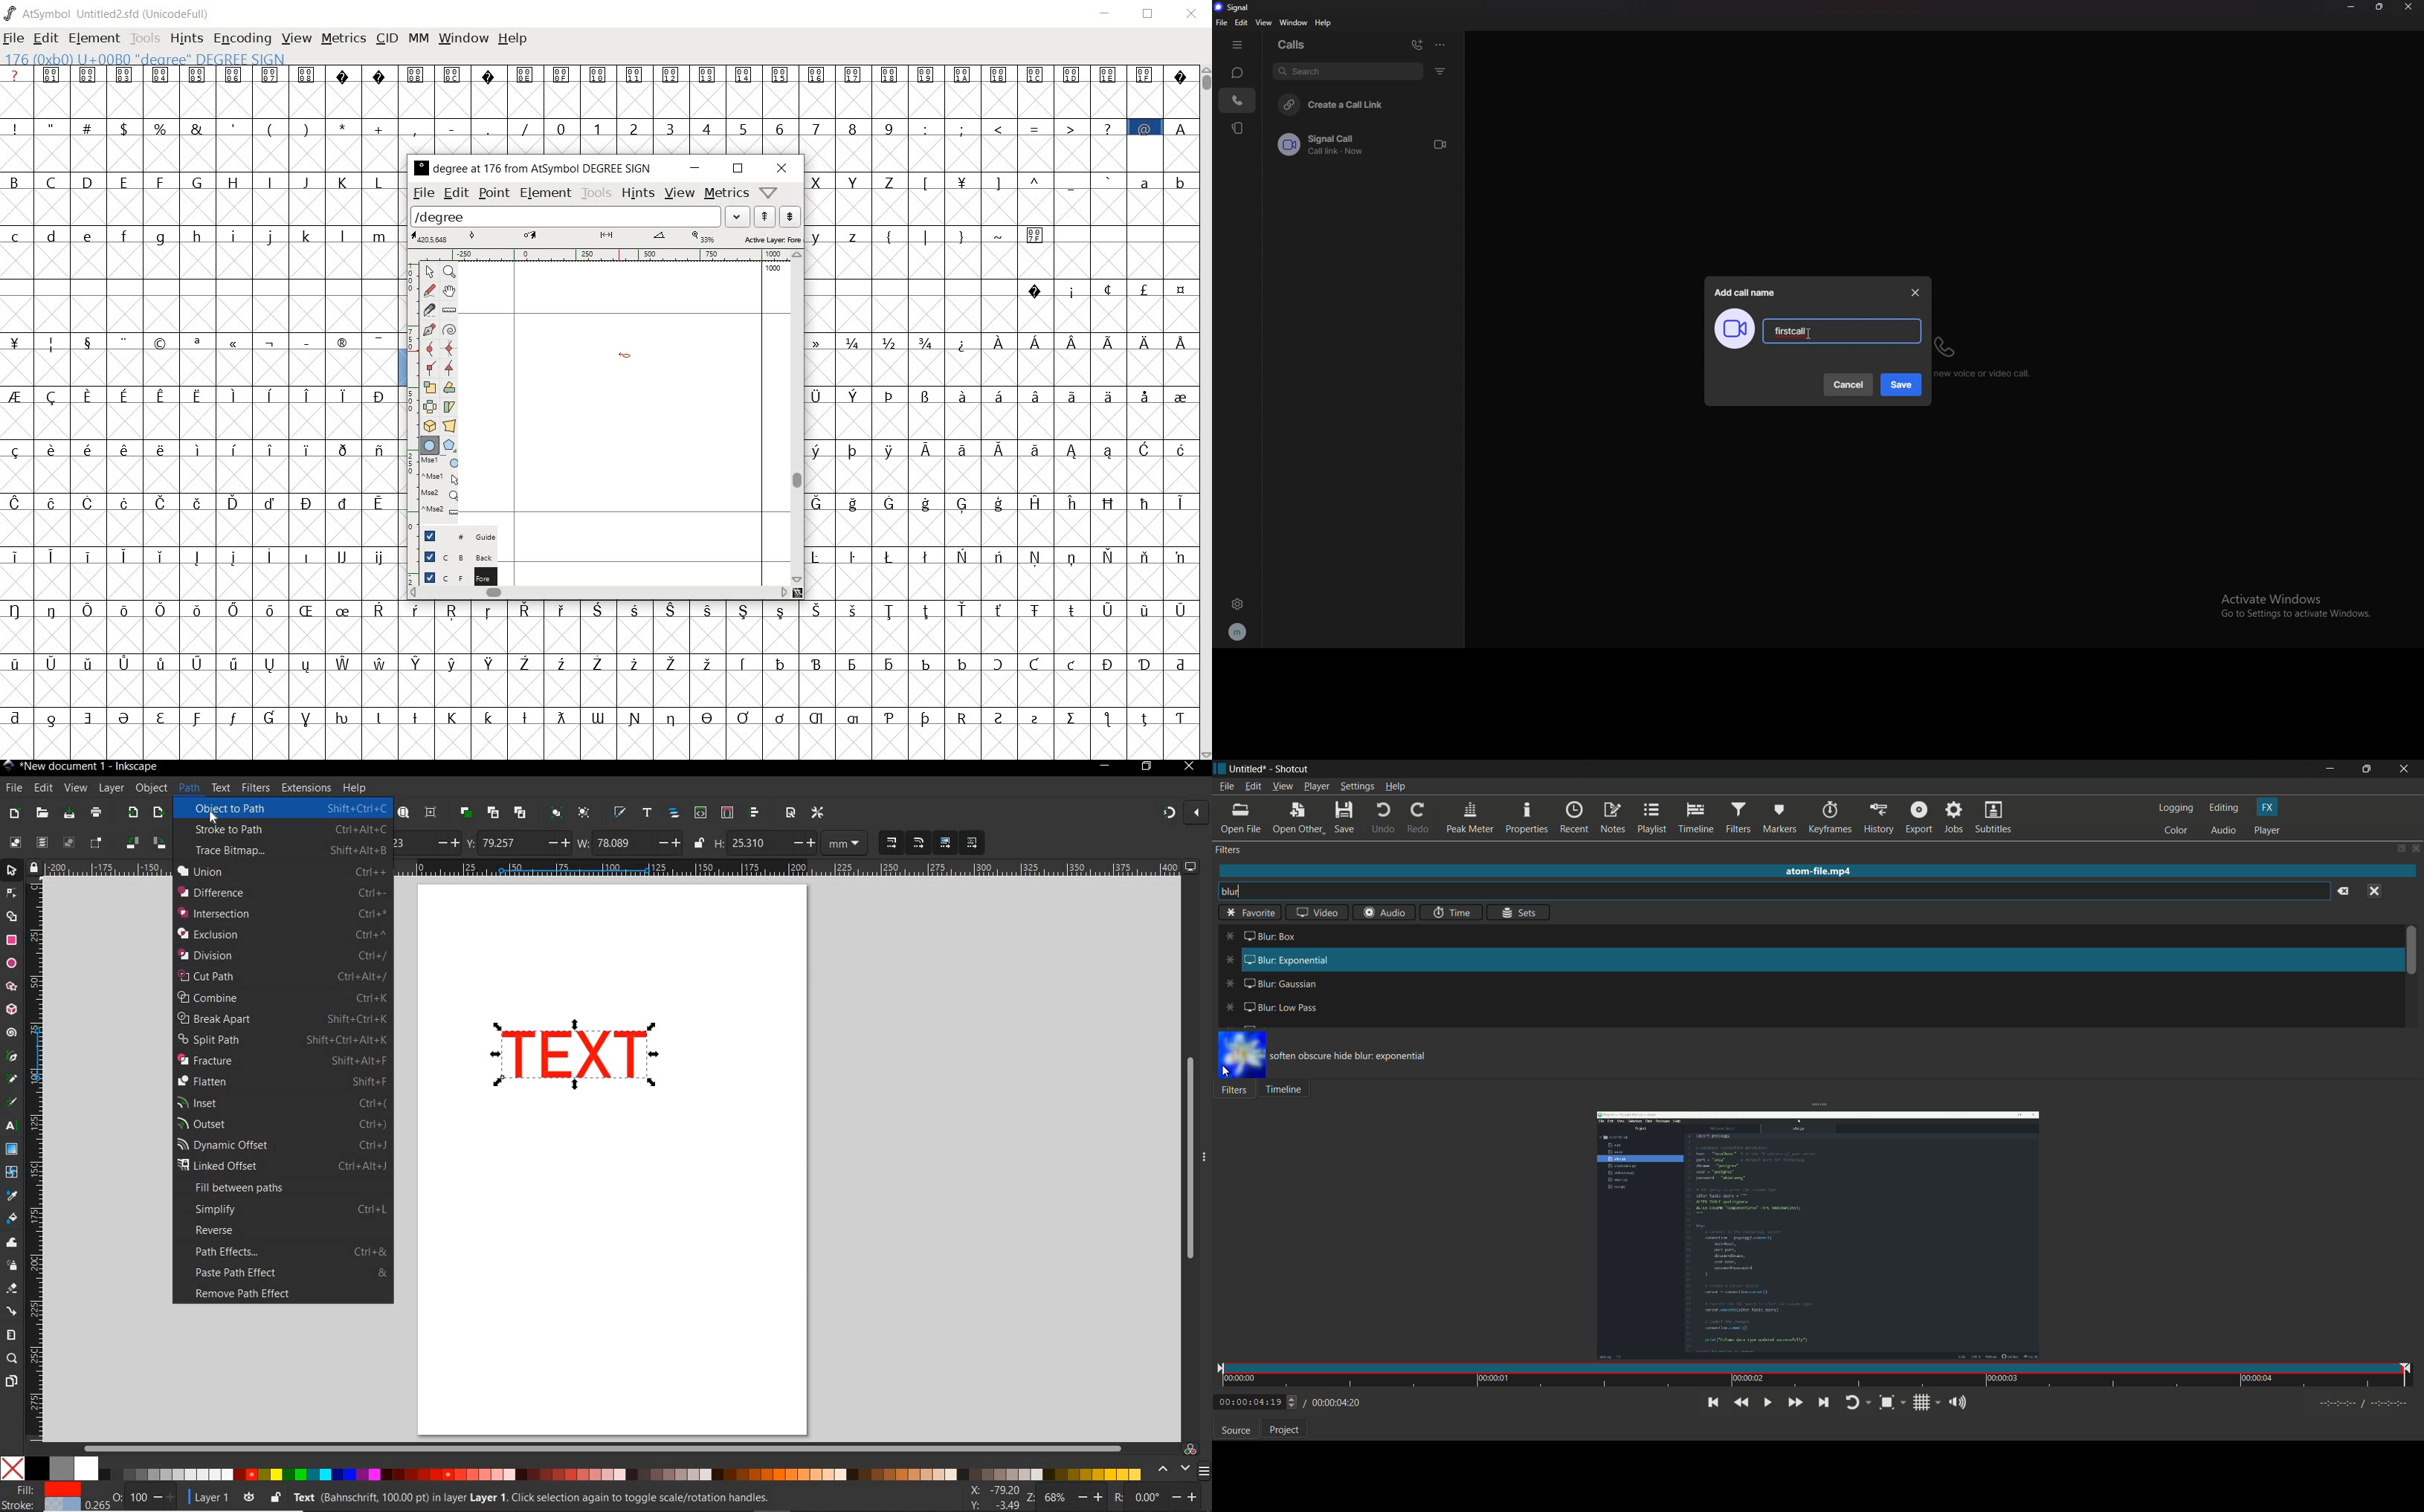  Describe the element at coordinates (2176, 808) in the screenshot. I see `logging` at that location.